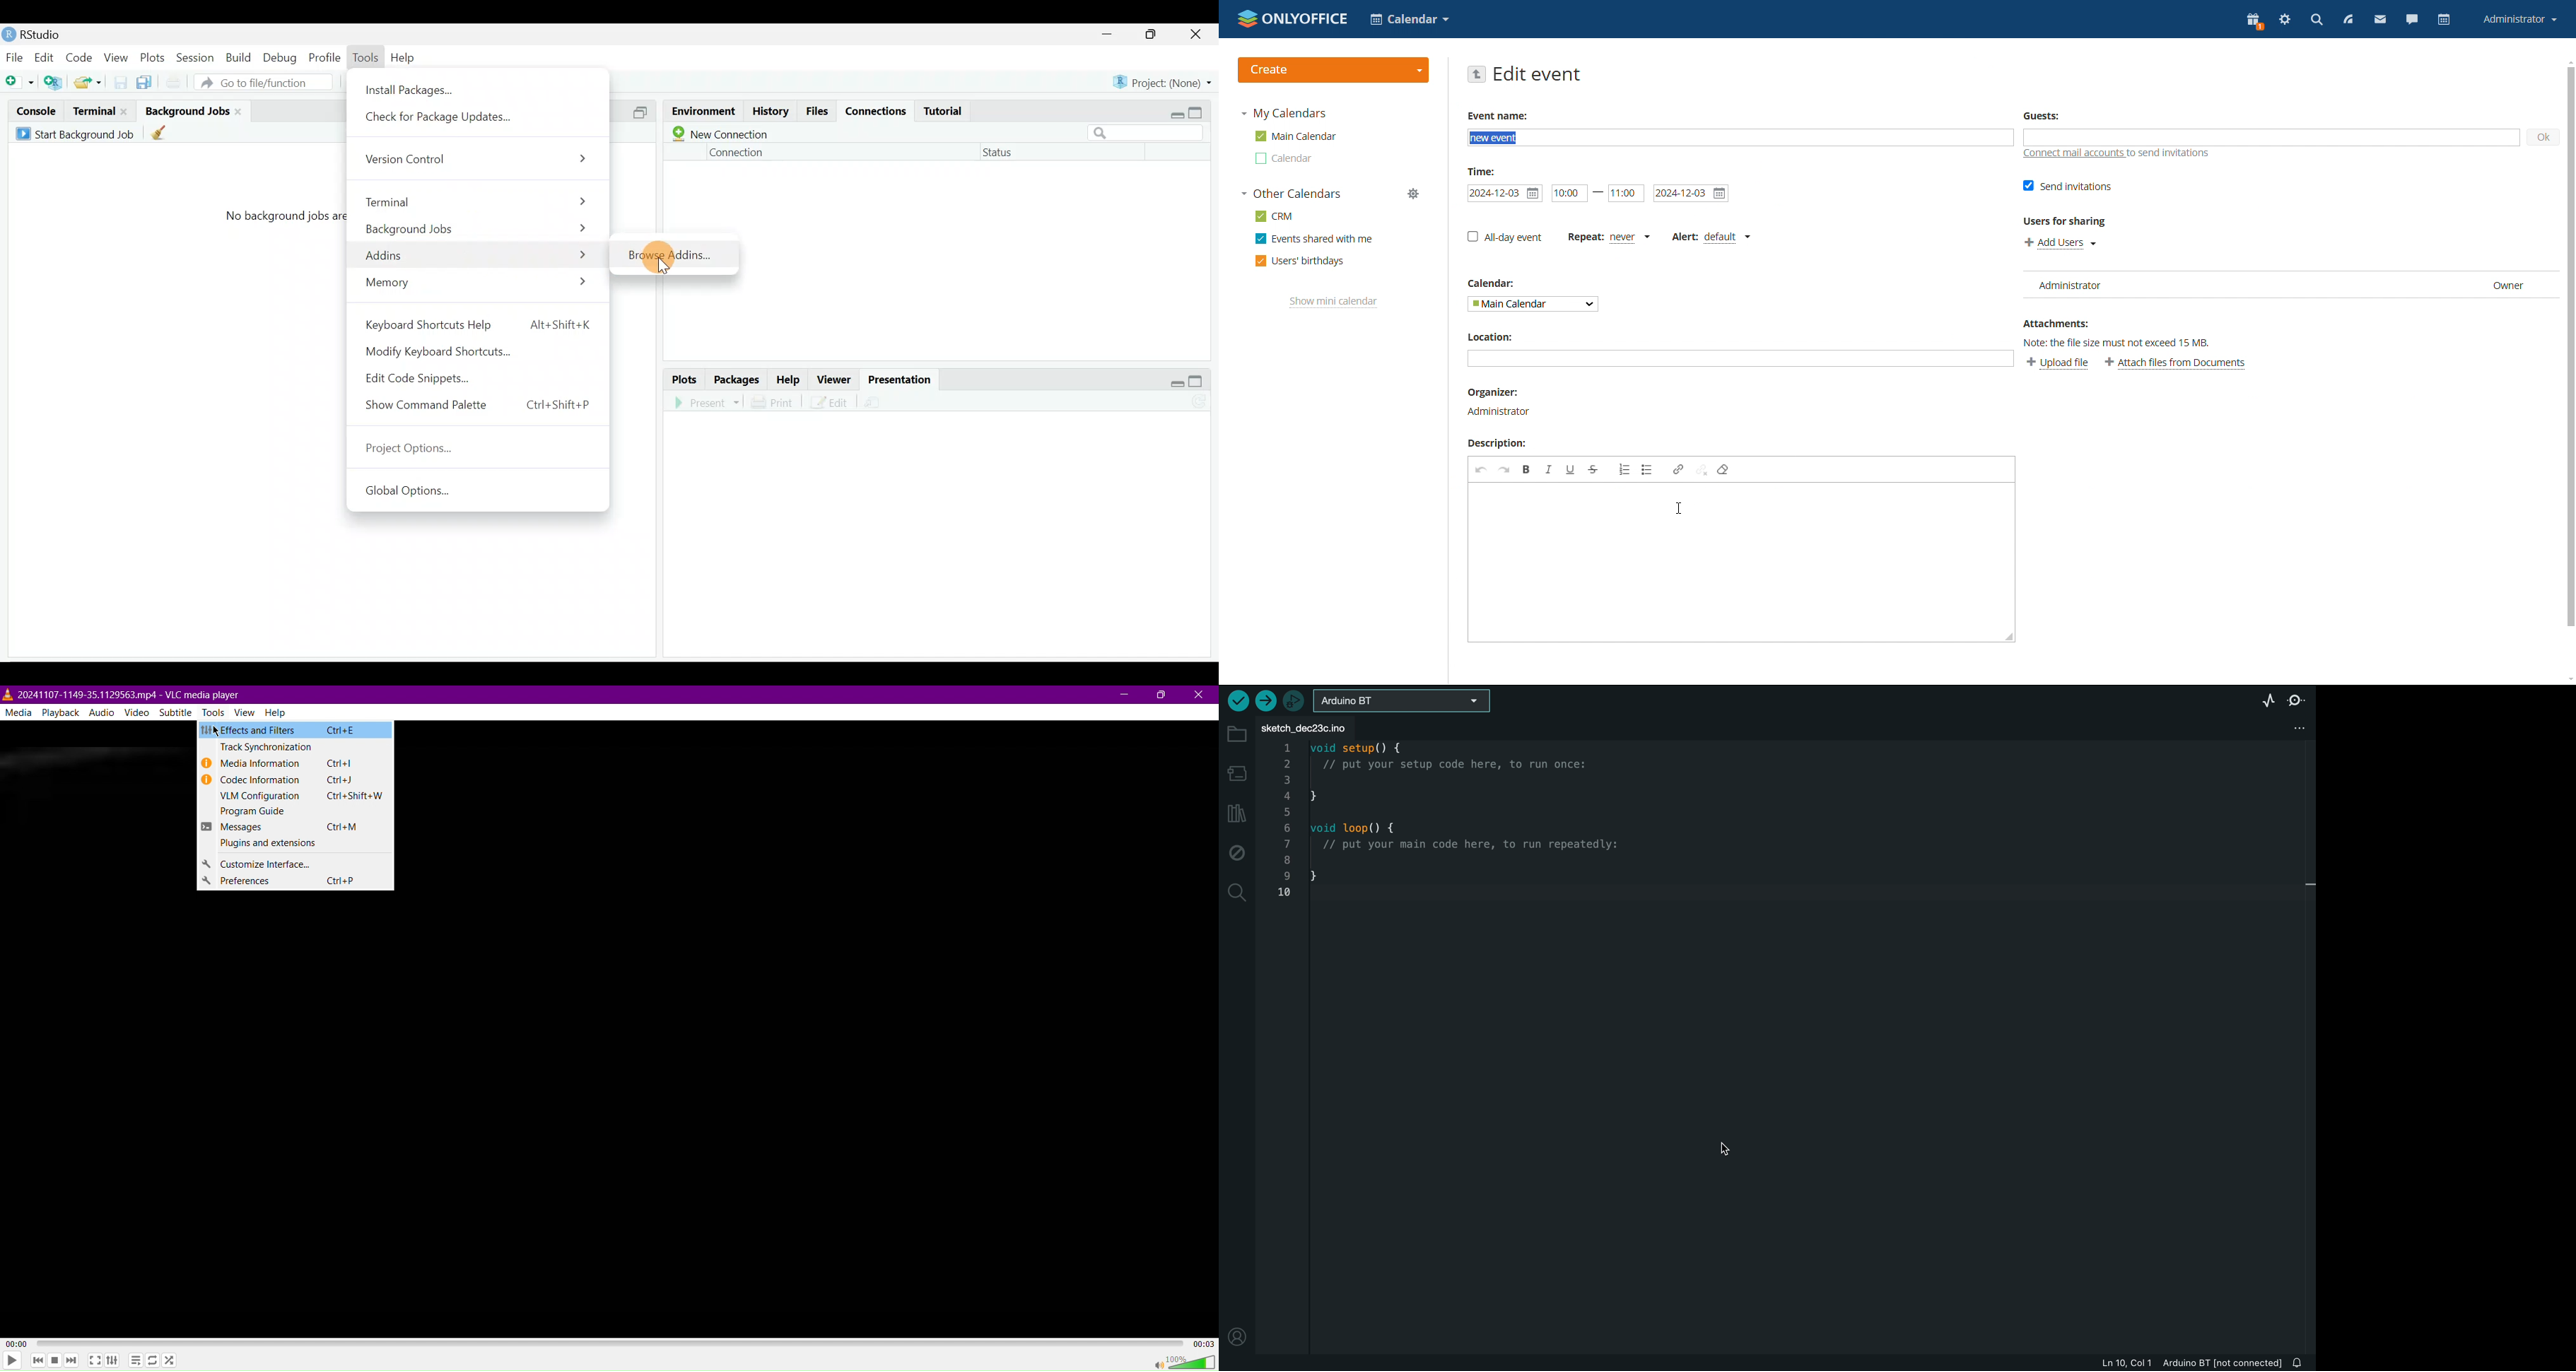 This screenshot has height=1372, width=2576. I want to click on Help, so click(789, 378).